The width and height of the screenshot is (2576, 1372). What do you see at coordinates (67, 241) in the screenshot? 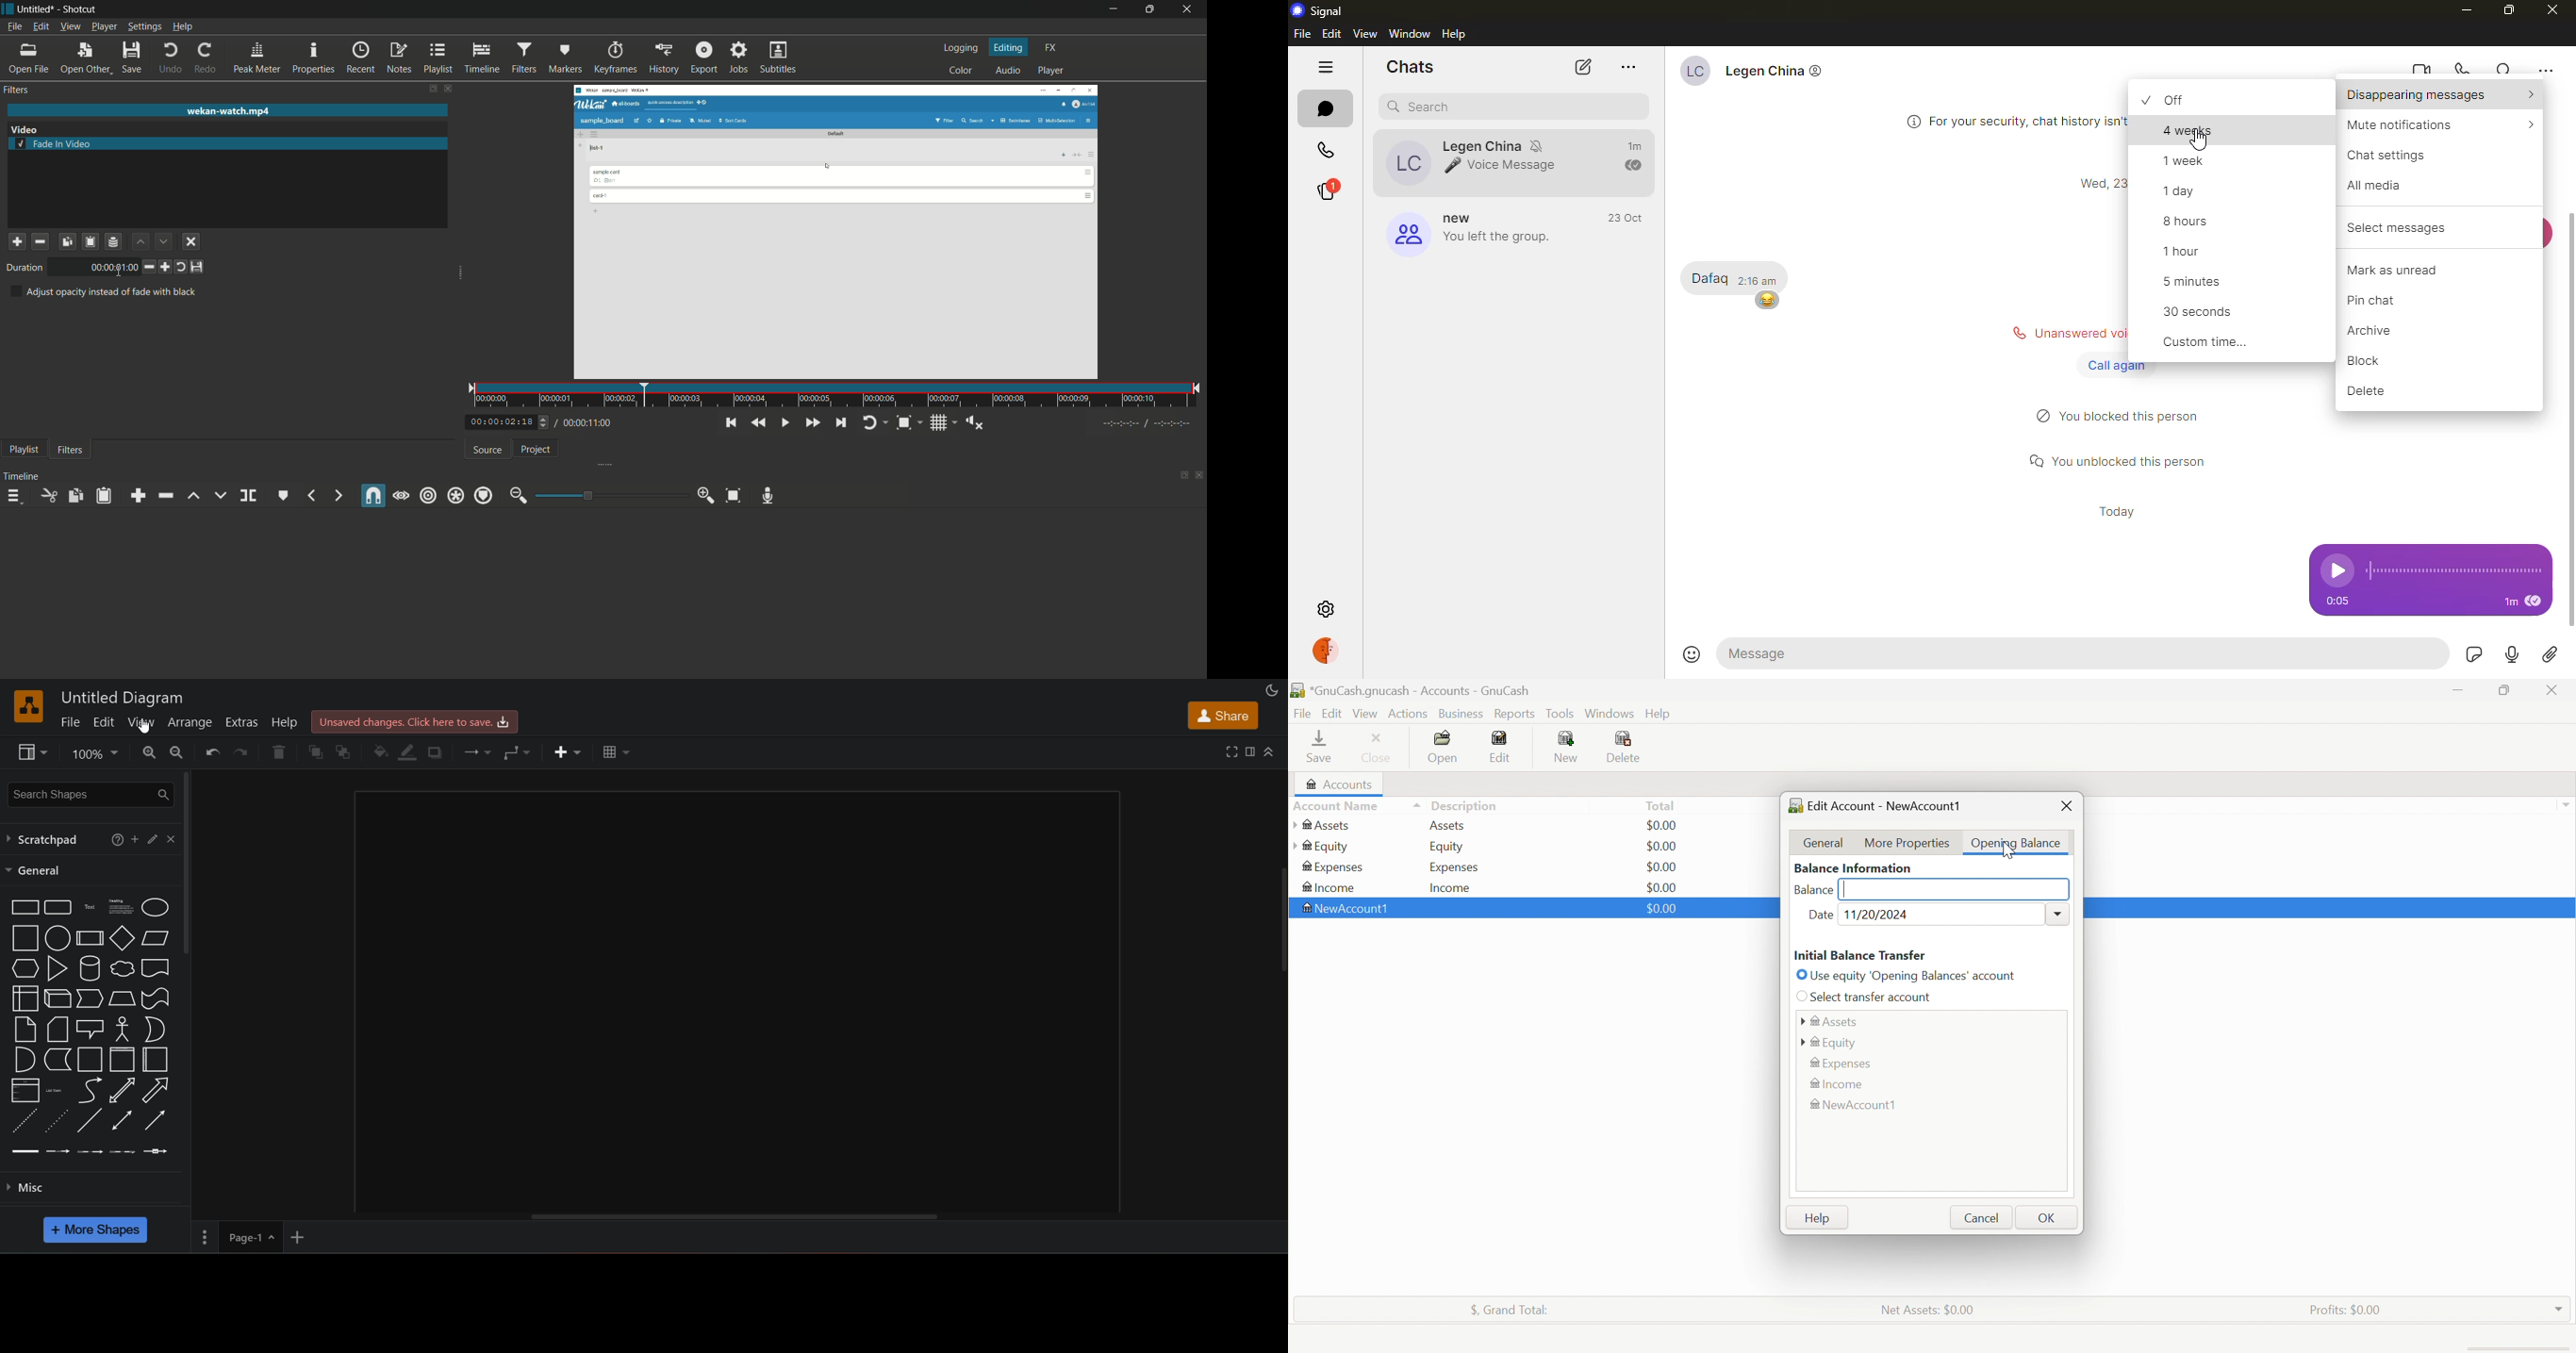
I see `copy checked filter` at bounding box center [67, 241].